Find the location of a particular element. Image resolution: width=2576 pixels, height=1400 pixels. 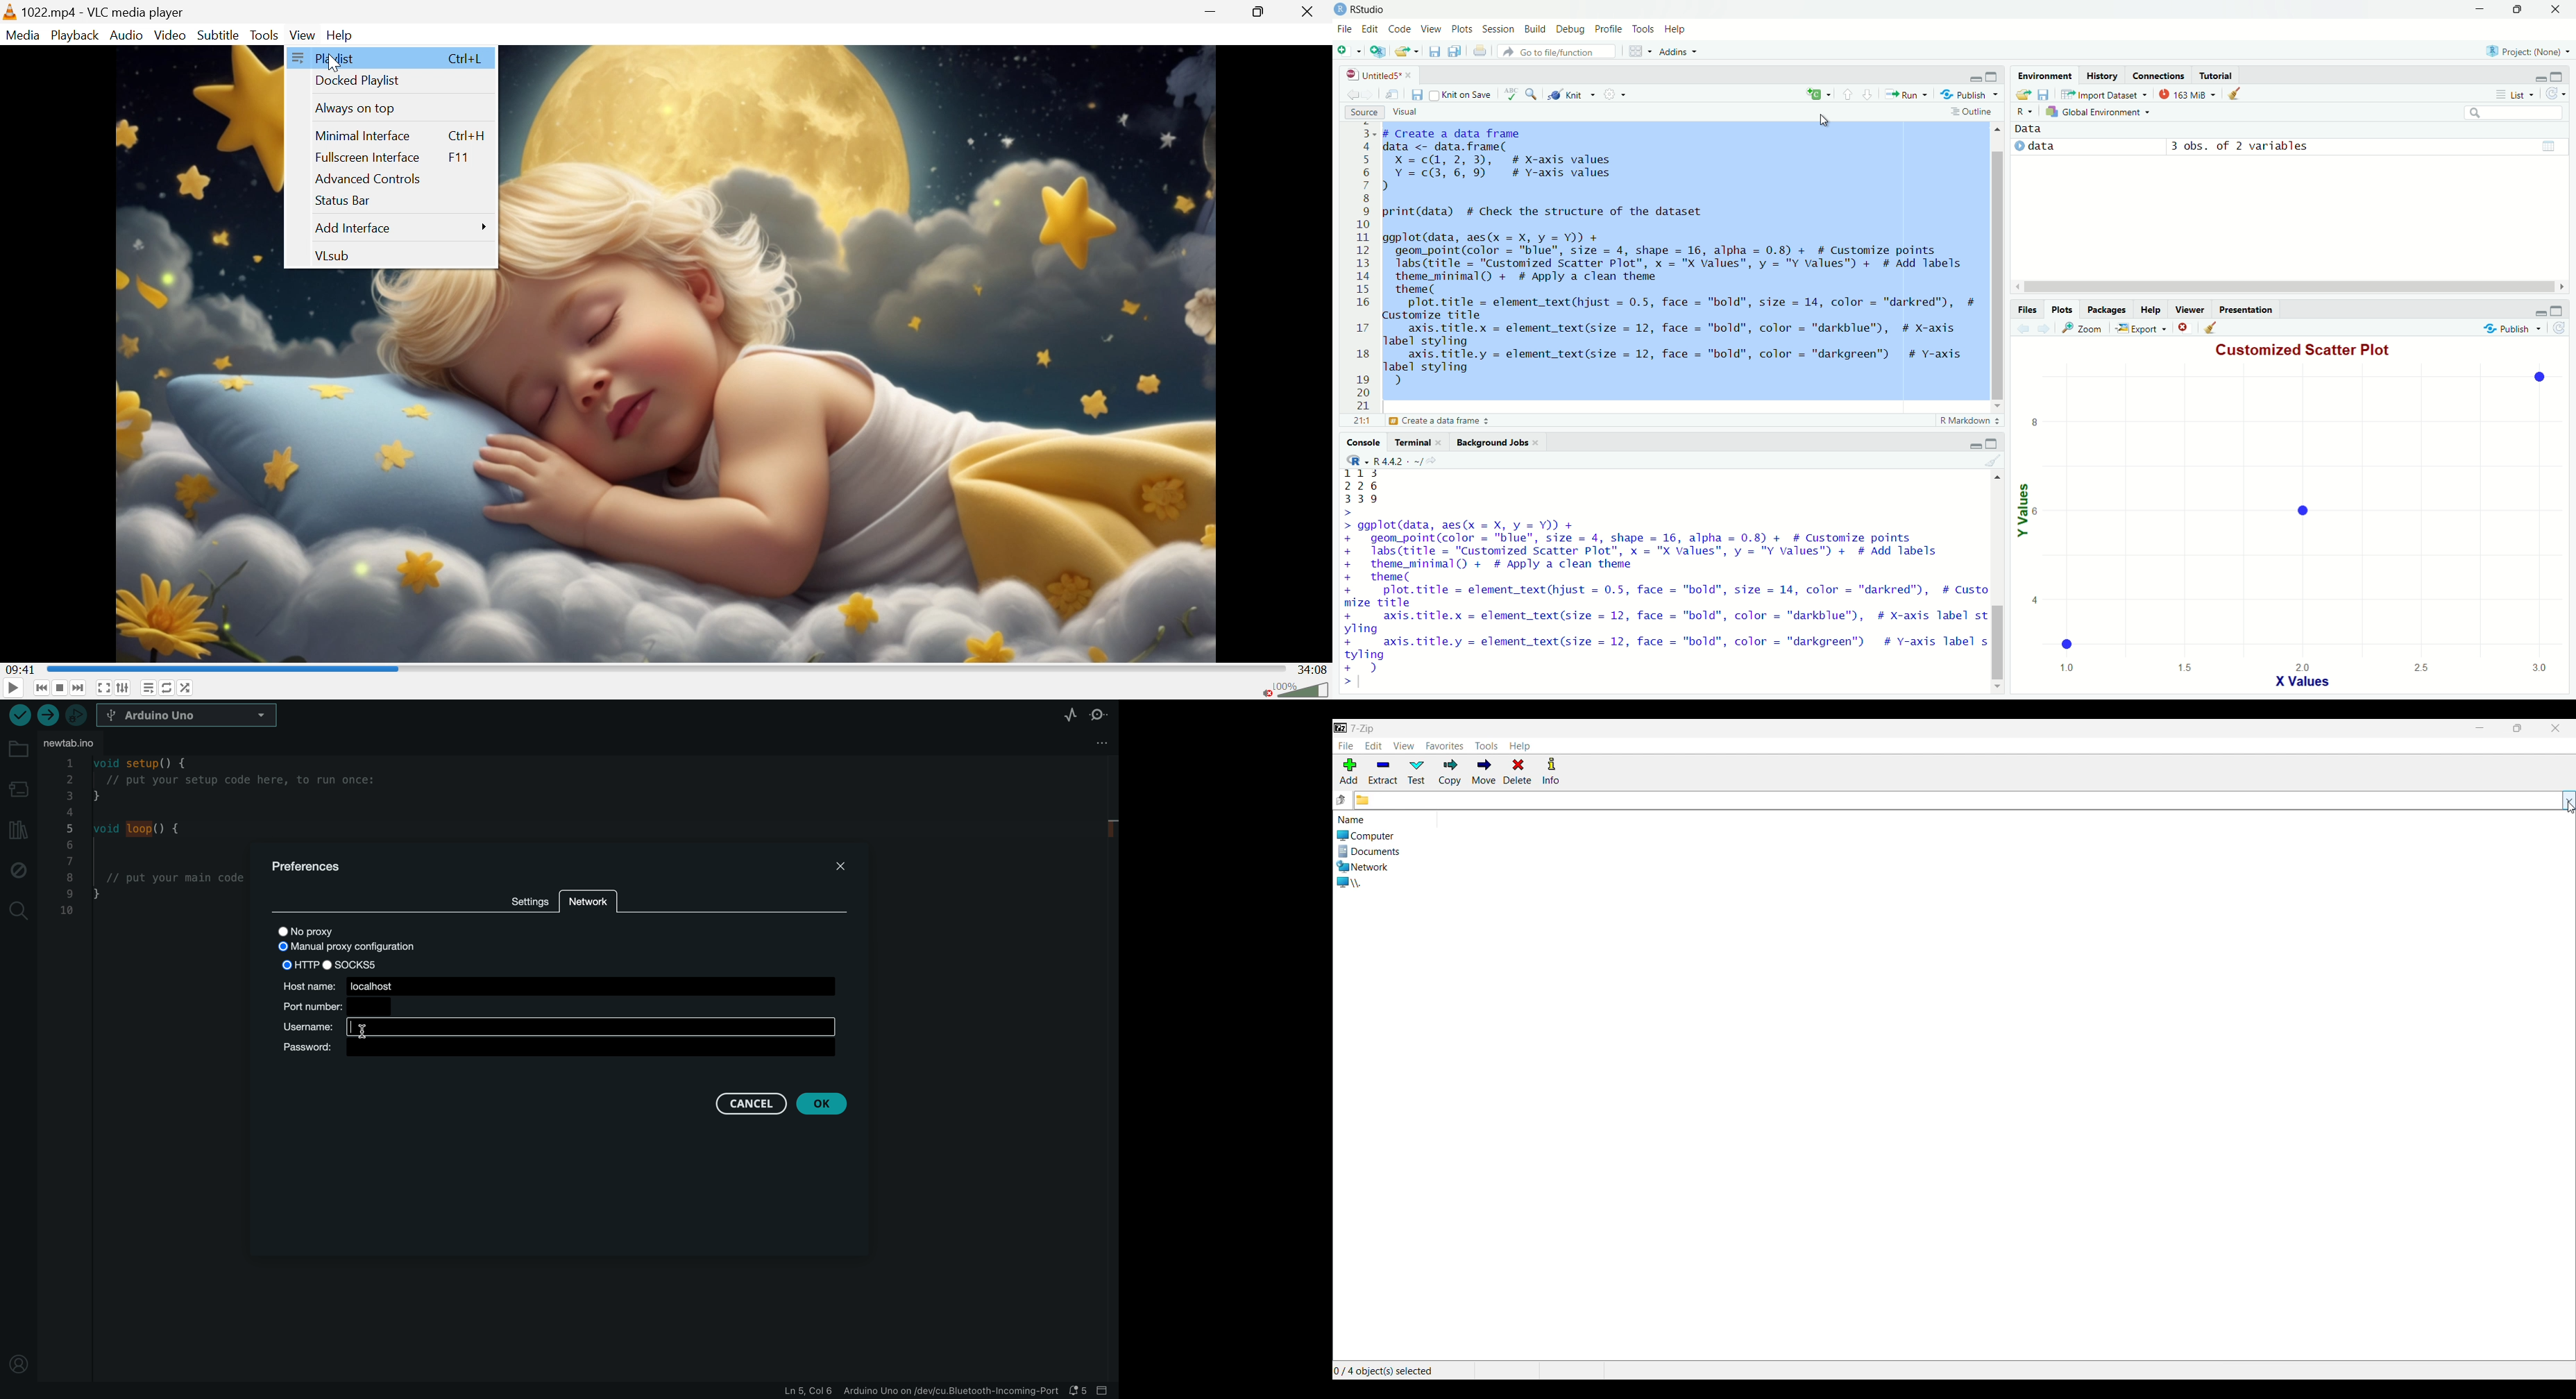

# Create a data frame
data <- data.frame(
X =c@, 2, 3), # X-axis values
Y =c@, 6, 9) # Y-axis values
d
print(data) # Check the structure of the dataset 1
ggplot(data, aes(x = X, y = Y)) +
geom_point(color = "blue", size = 4, shape = 16, alpha = 0.8) + # Customize points
labs (title = "Customized Scatter Plot", x = "X values", y = "Y values") + # Add labels
theme_minimal() + # Apply a clean theme
theme (
plot.title = element_text(hjust = 0.5, face = "bold", size = 14, color = "darkred"), #
Customize title
axis.title.x = element_text(size = 12, face = "bold", color = "darkblue"), # X-axis
label styling
axis.title.y = element_text(size = 12, face = "bold", color = "darkgreen") # Y-axis
label styling
d is located at coordinates (1680, 262).